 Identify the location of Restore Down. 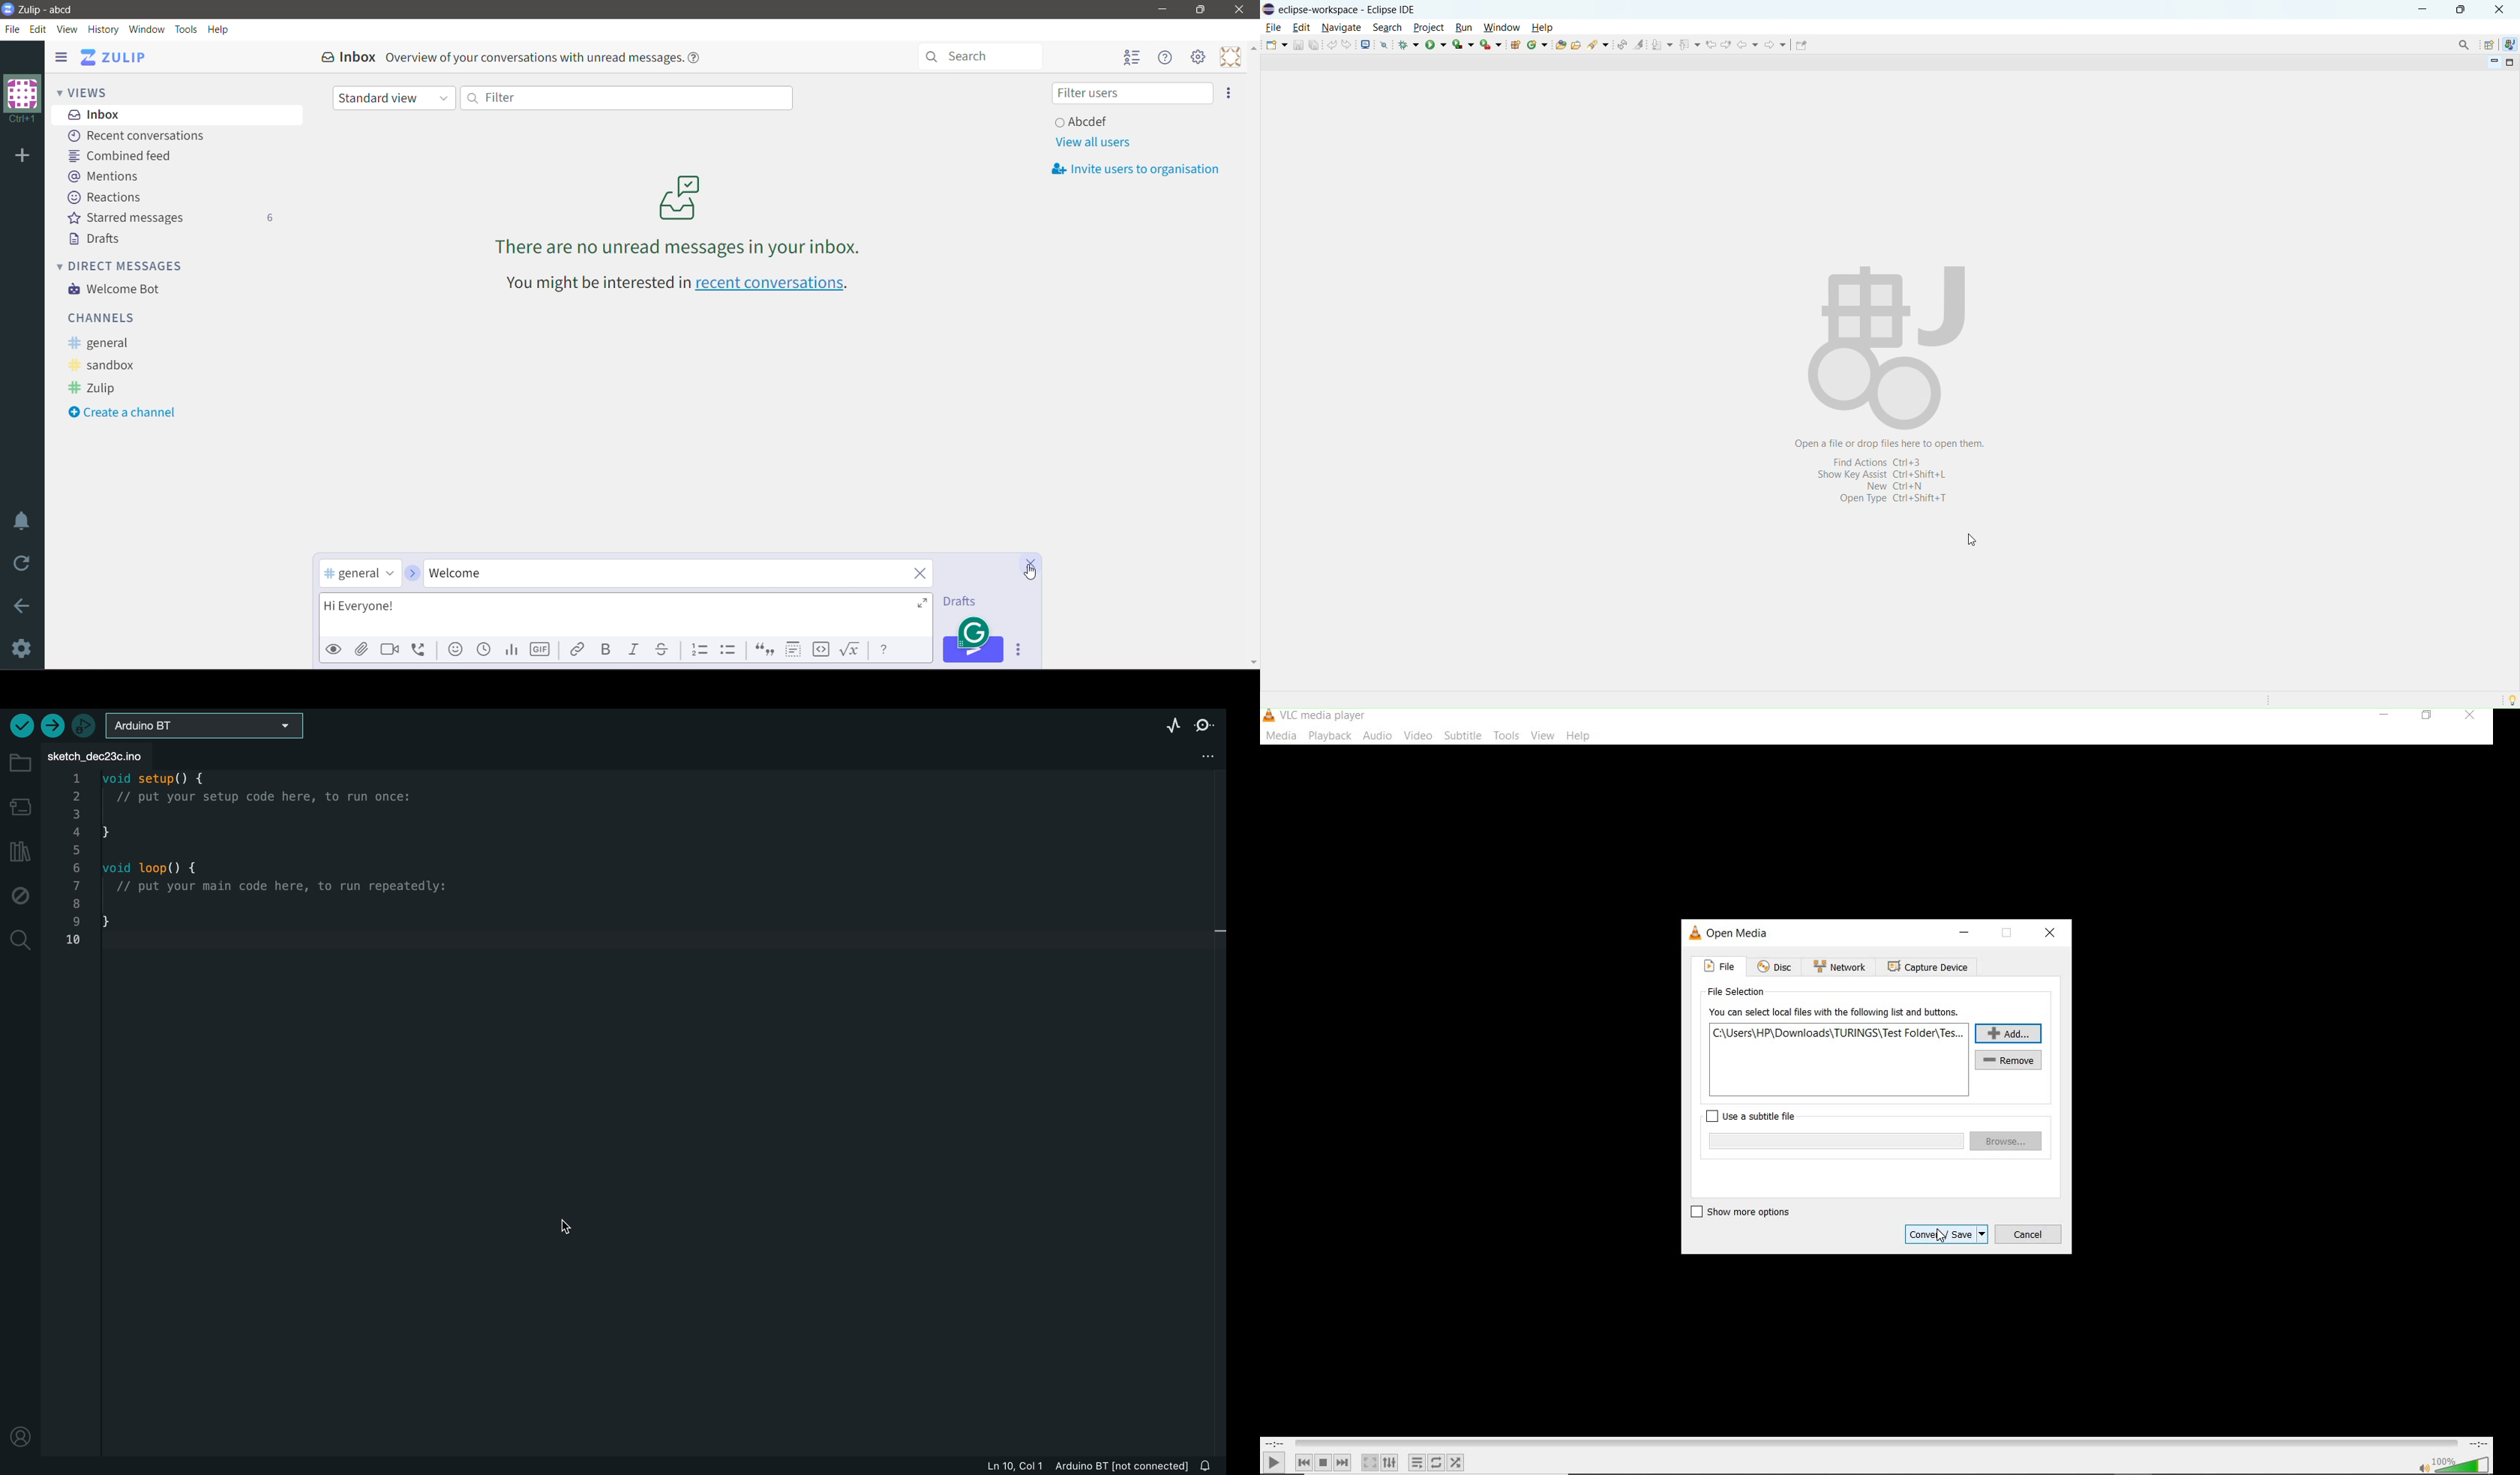
(1200, 10).